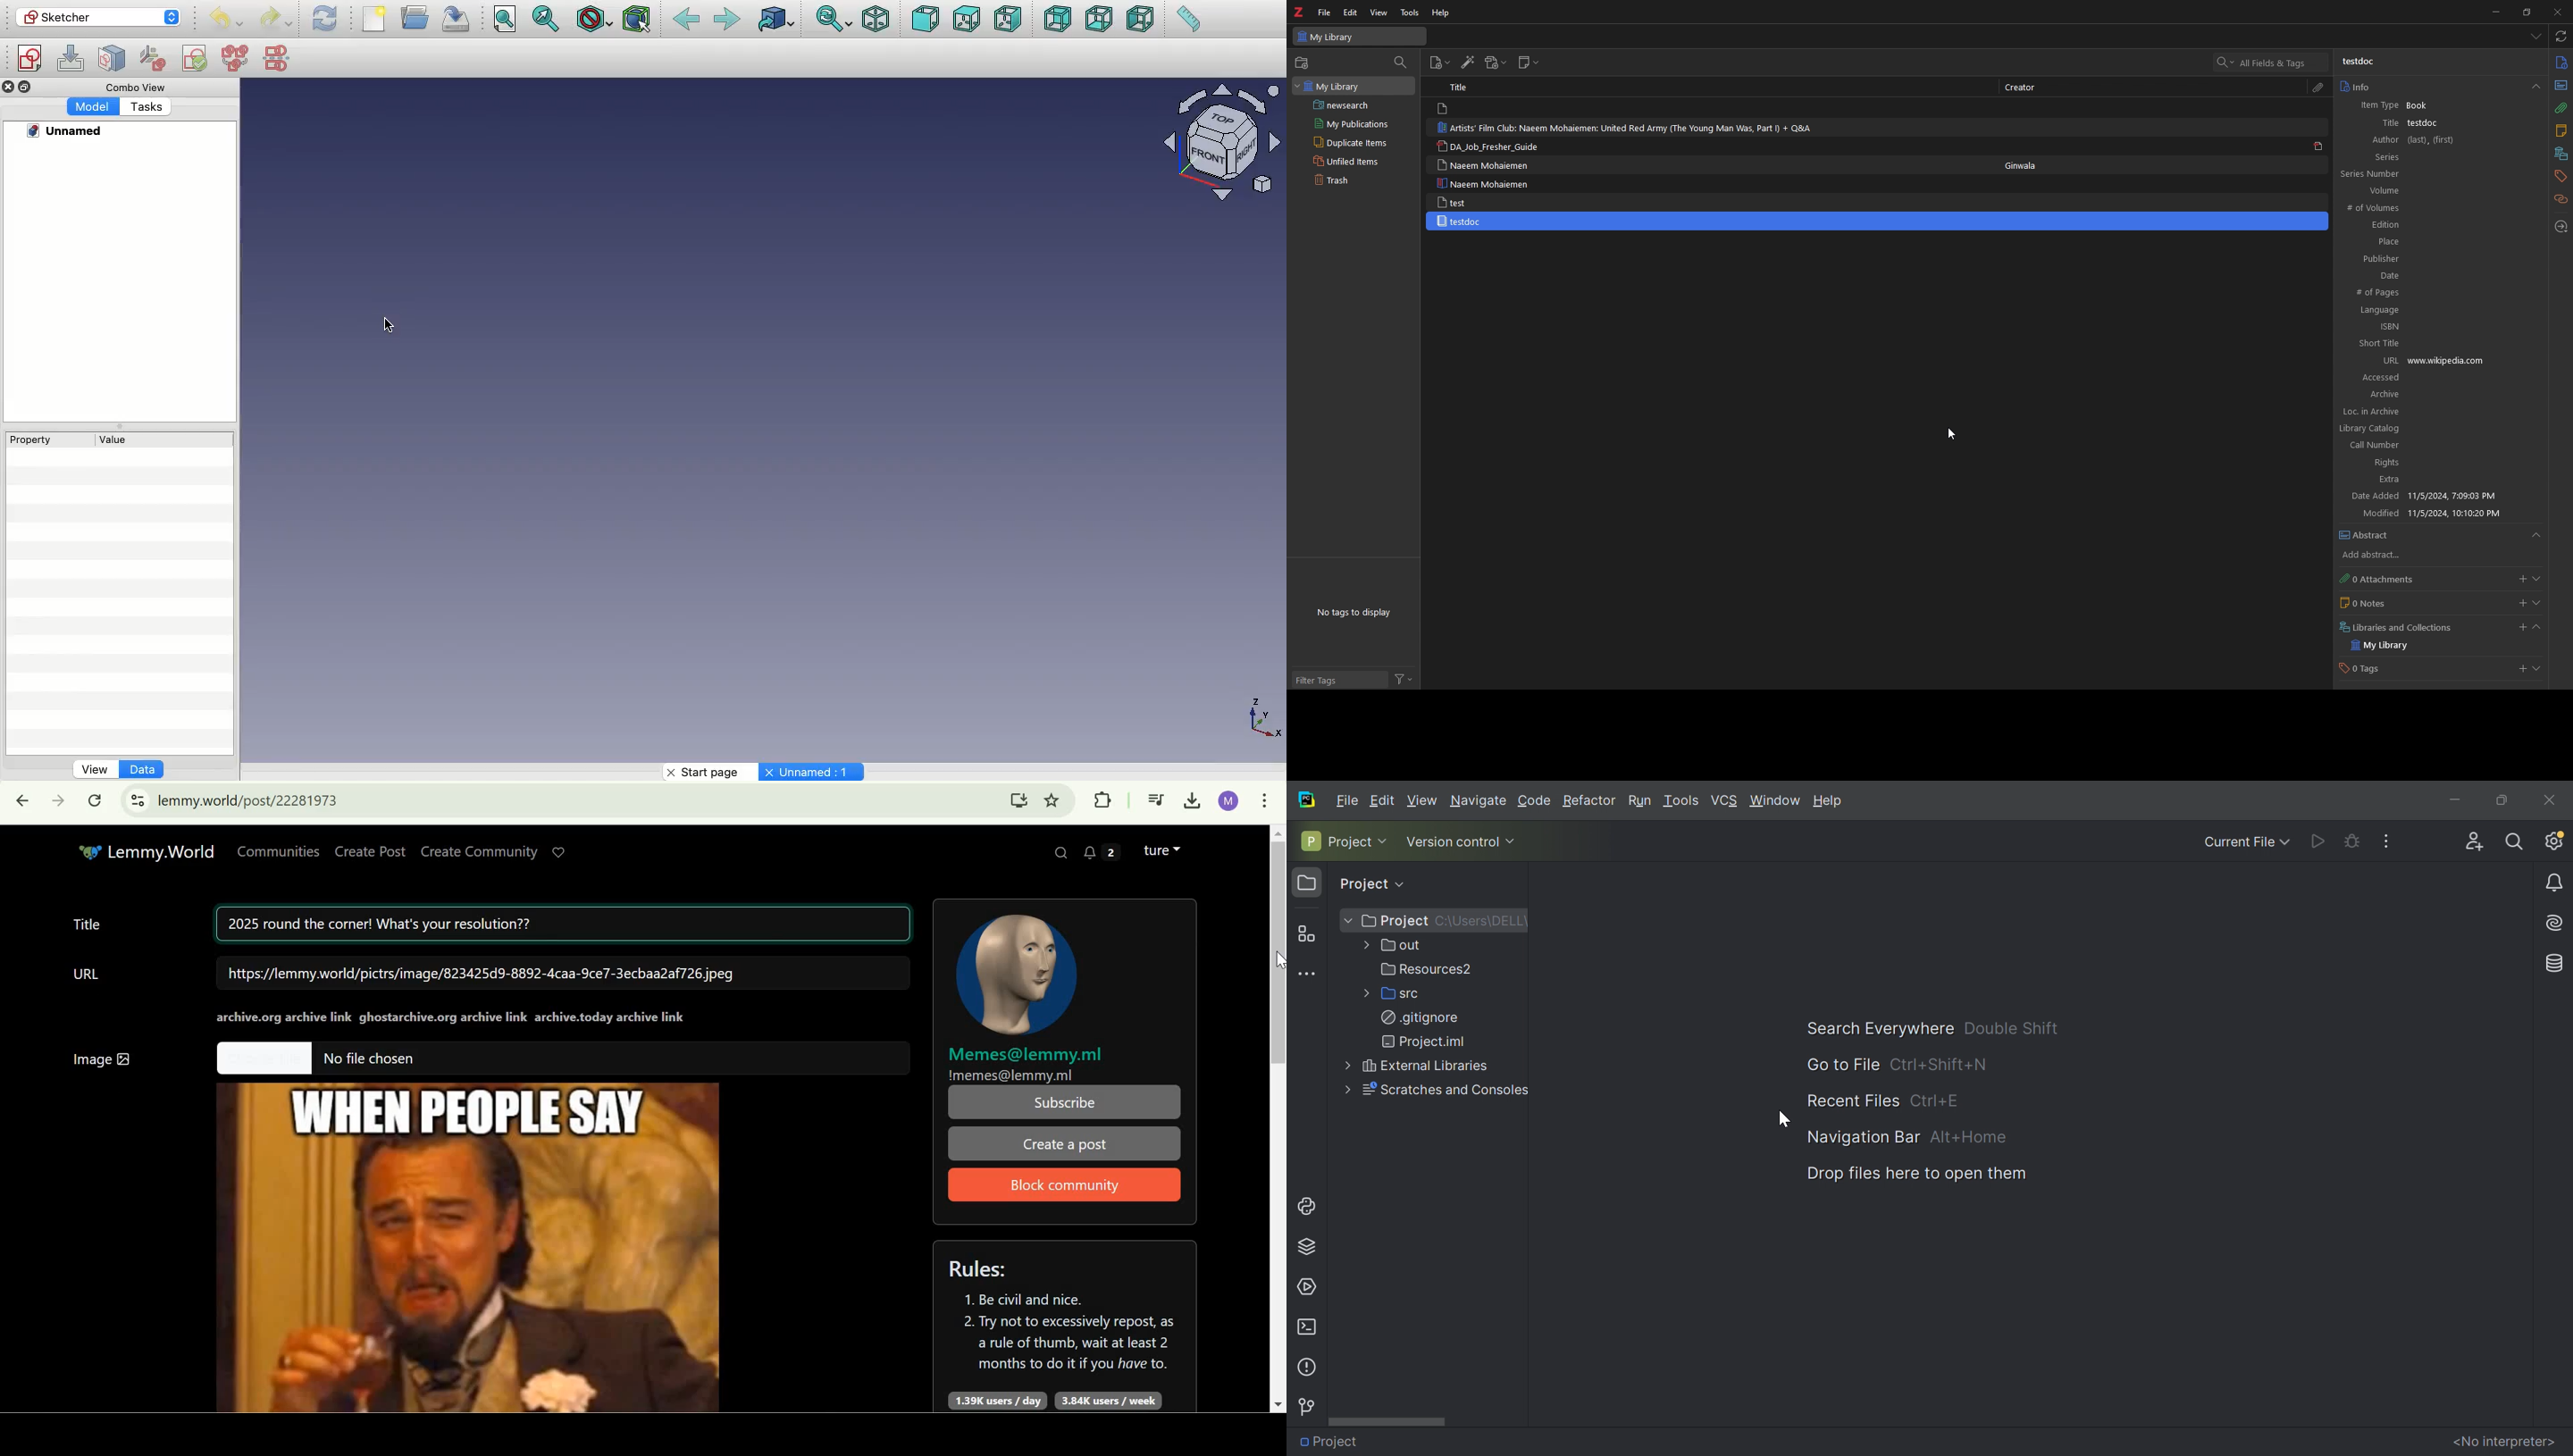  What do you see at coordinates (1440, 62) in the screenshot?
I see `add items` at bounding box center [1440, 62].